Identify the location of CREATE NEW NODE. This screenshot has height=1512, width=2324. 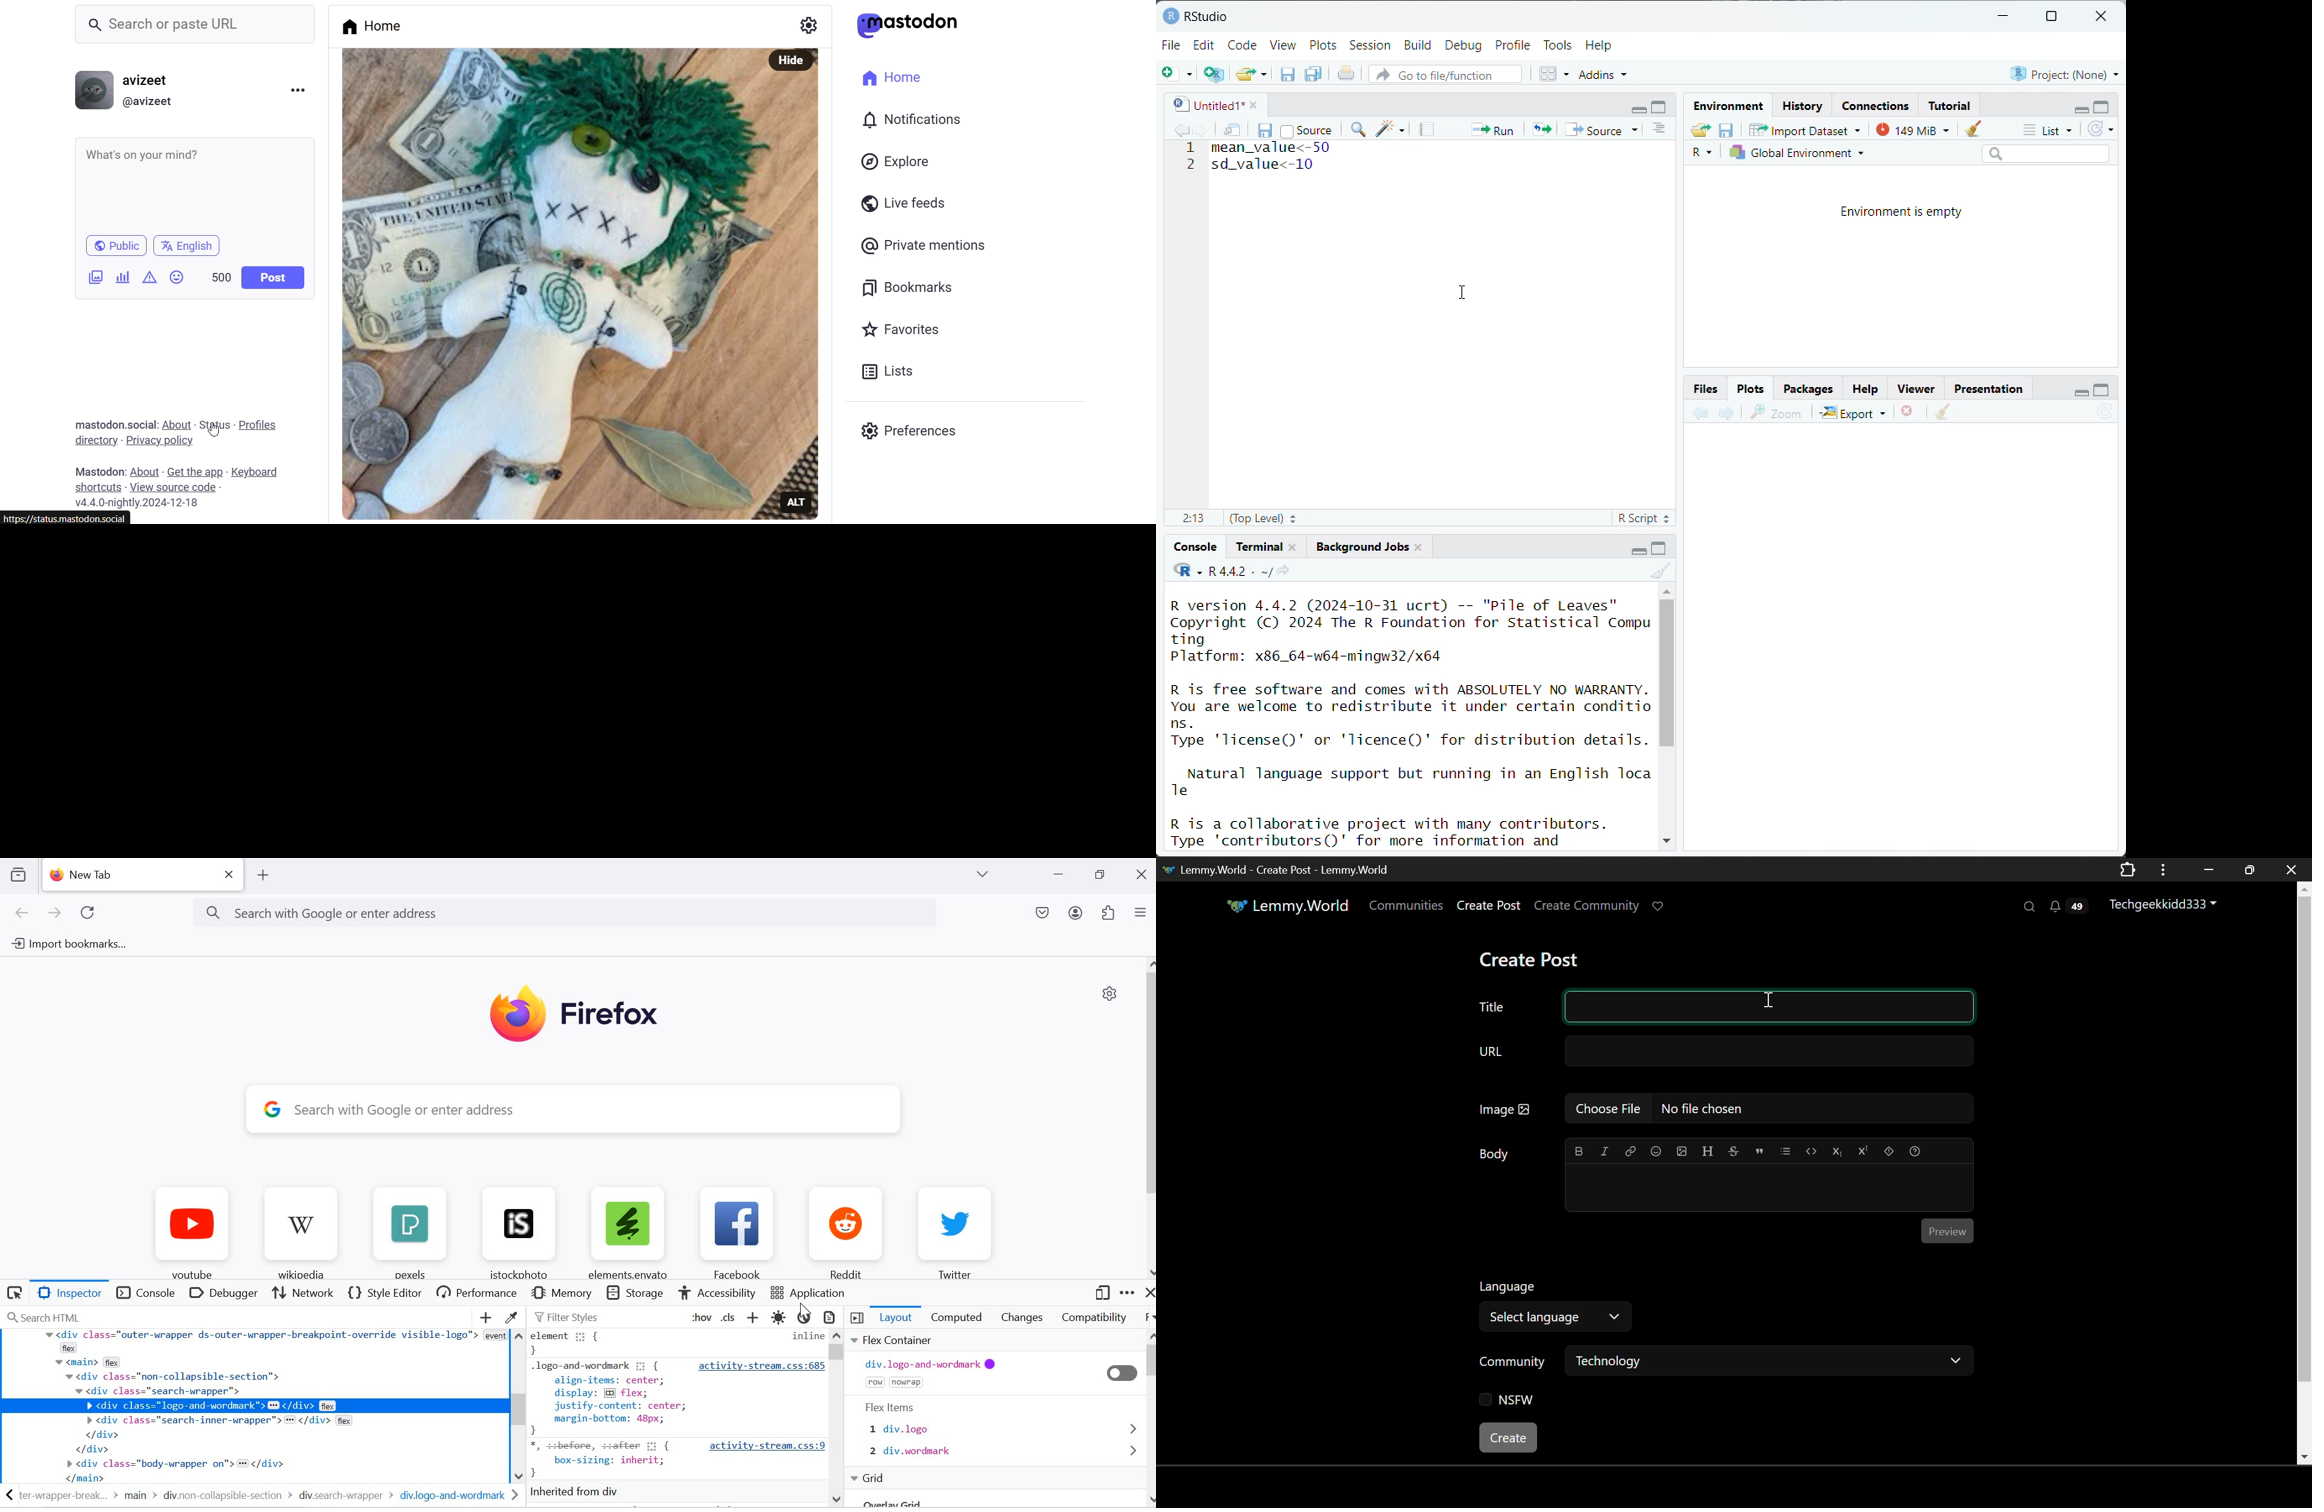
(485, 1317).